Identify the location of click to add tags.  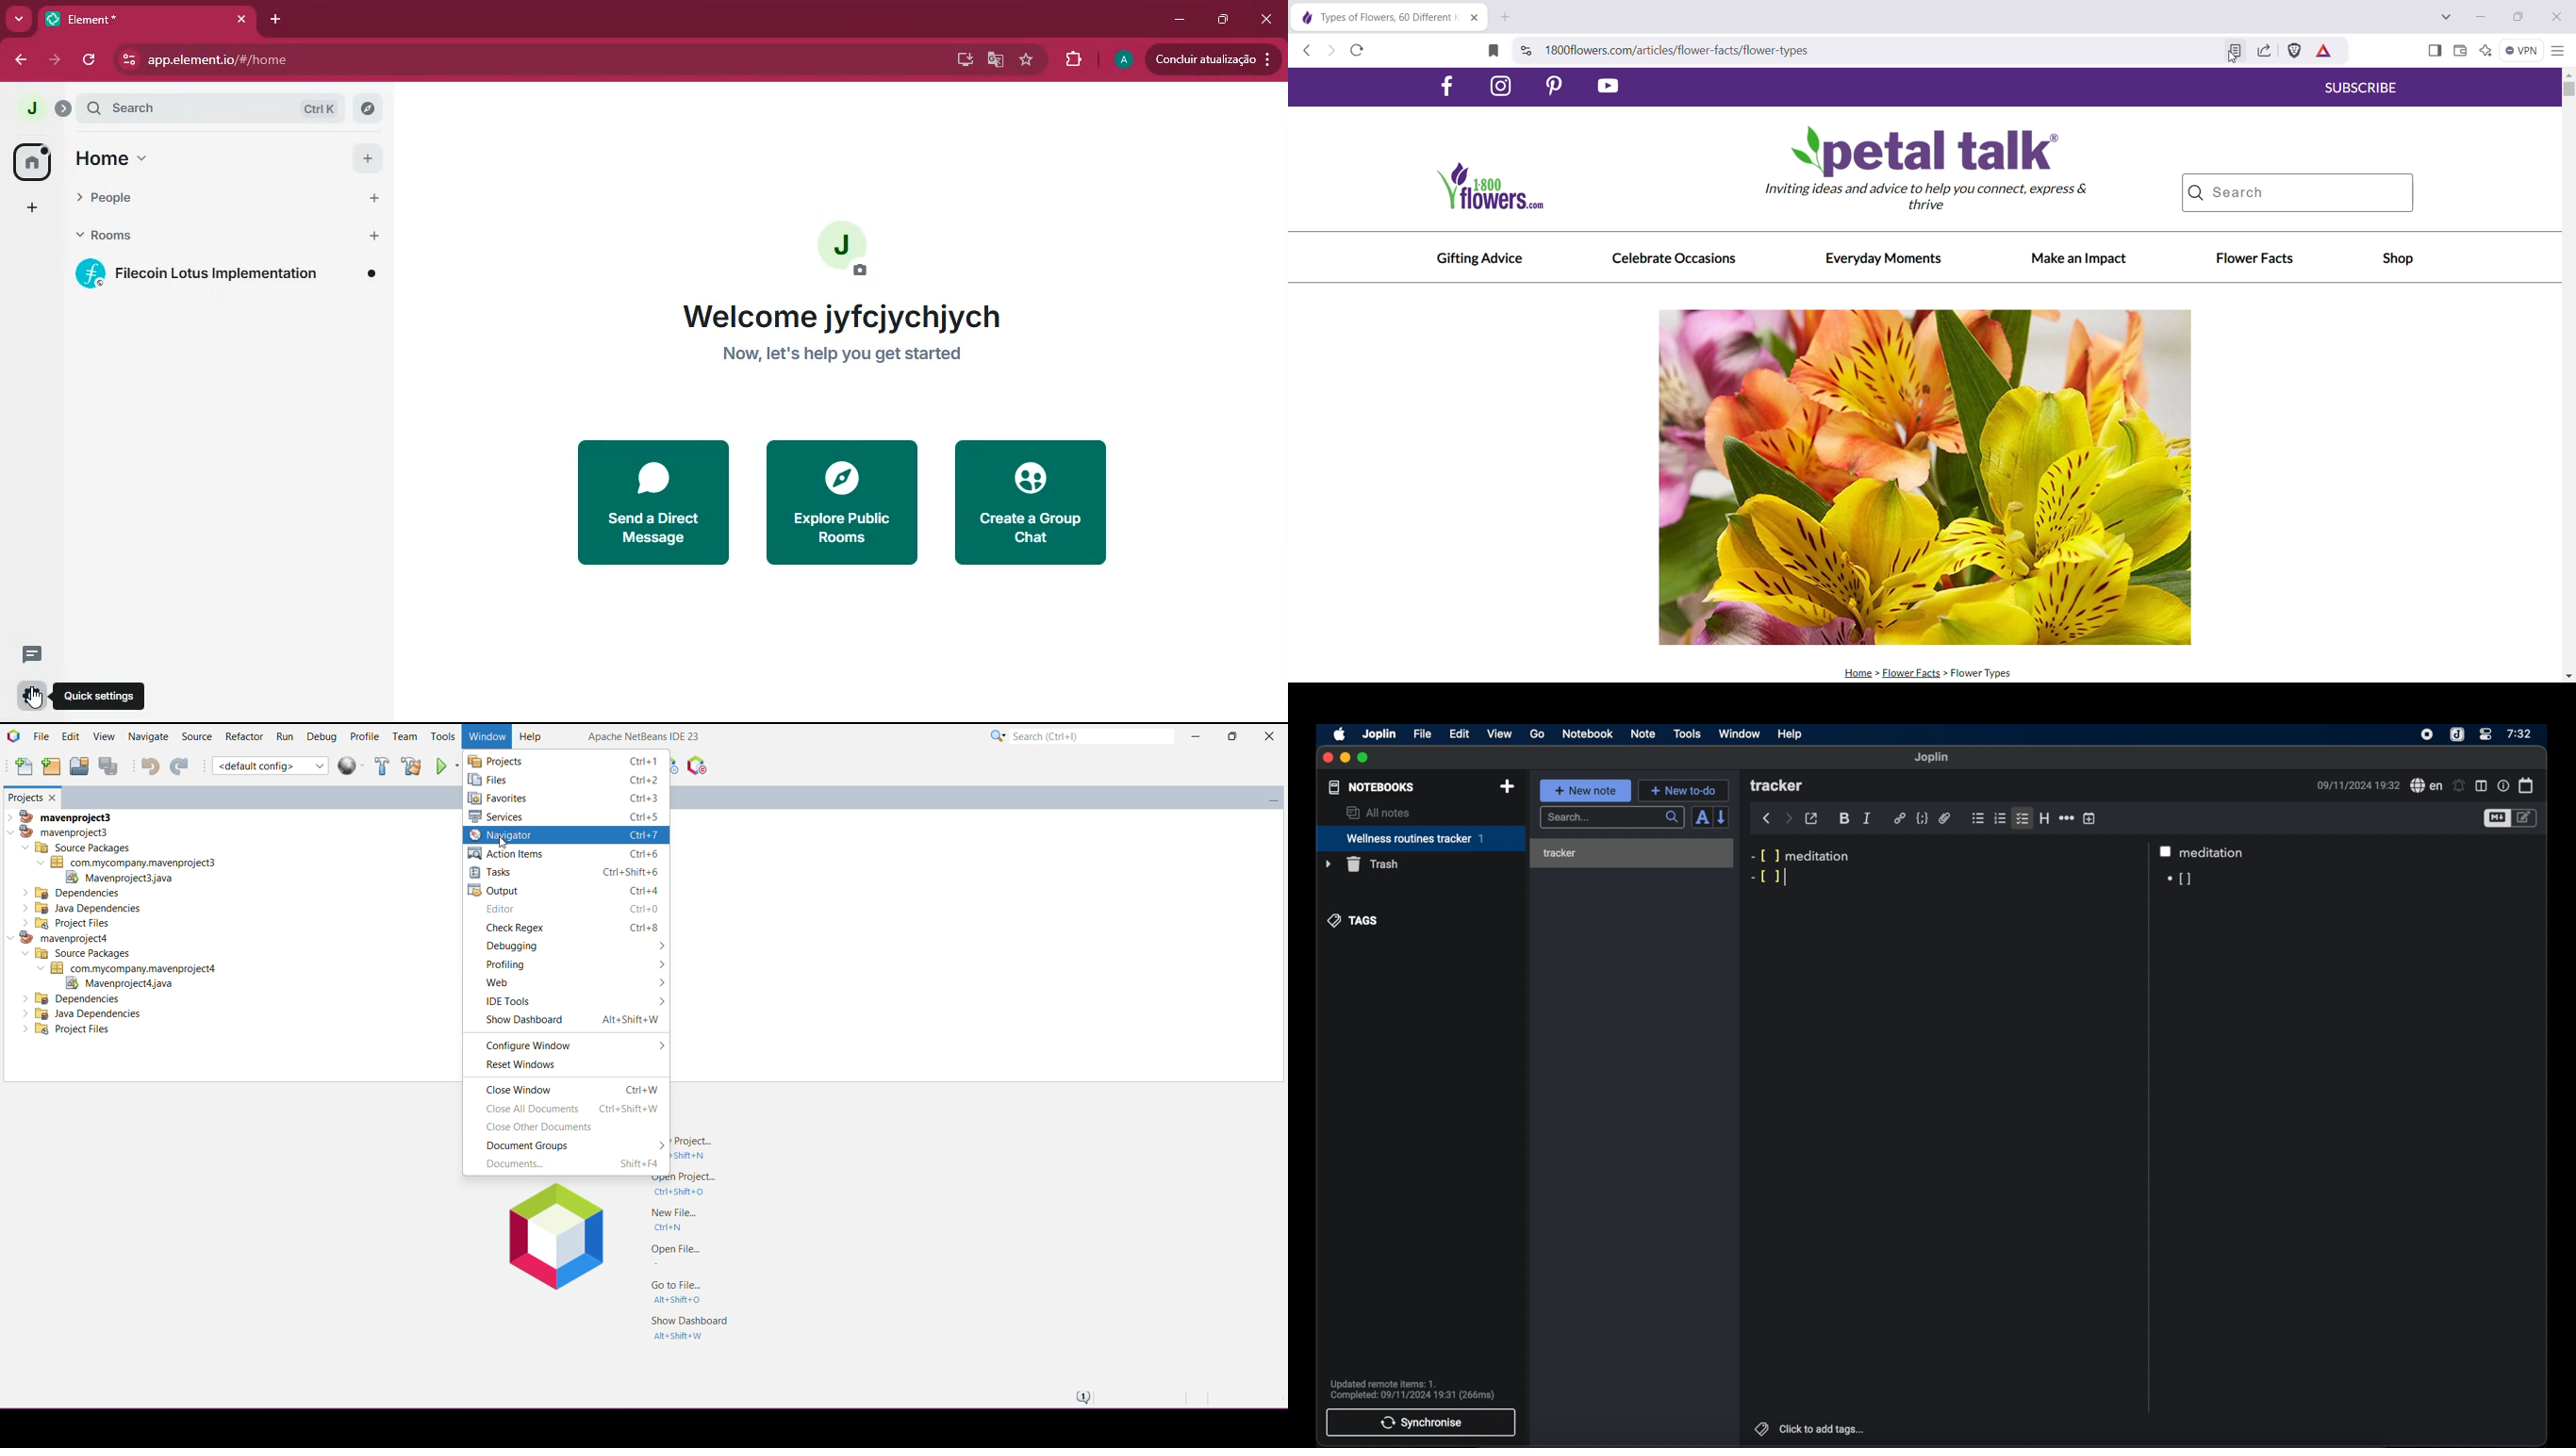
(1823, 1429).